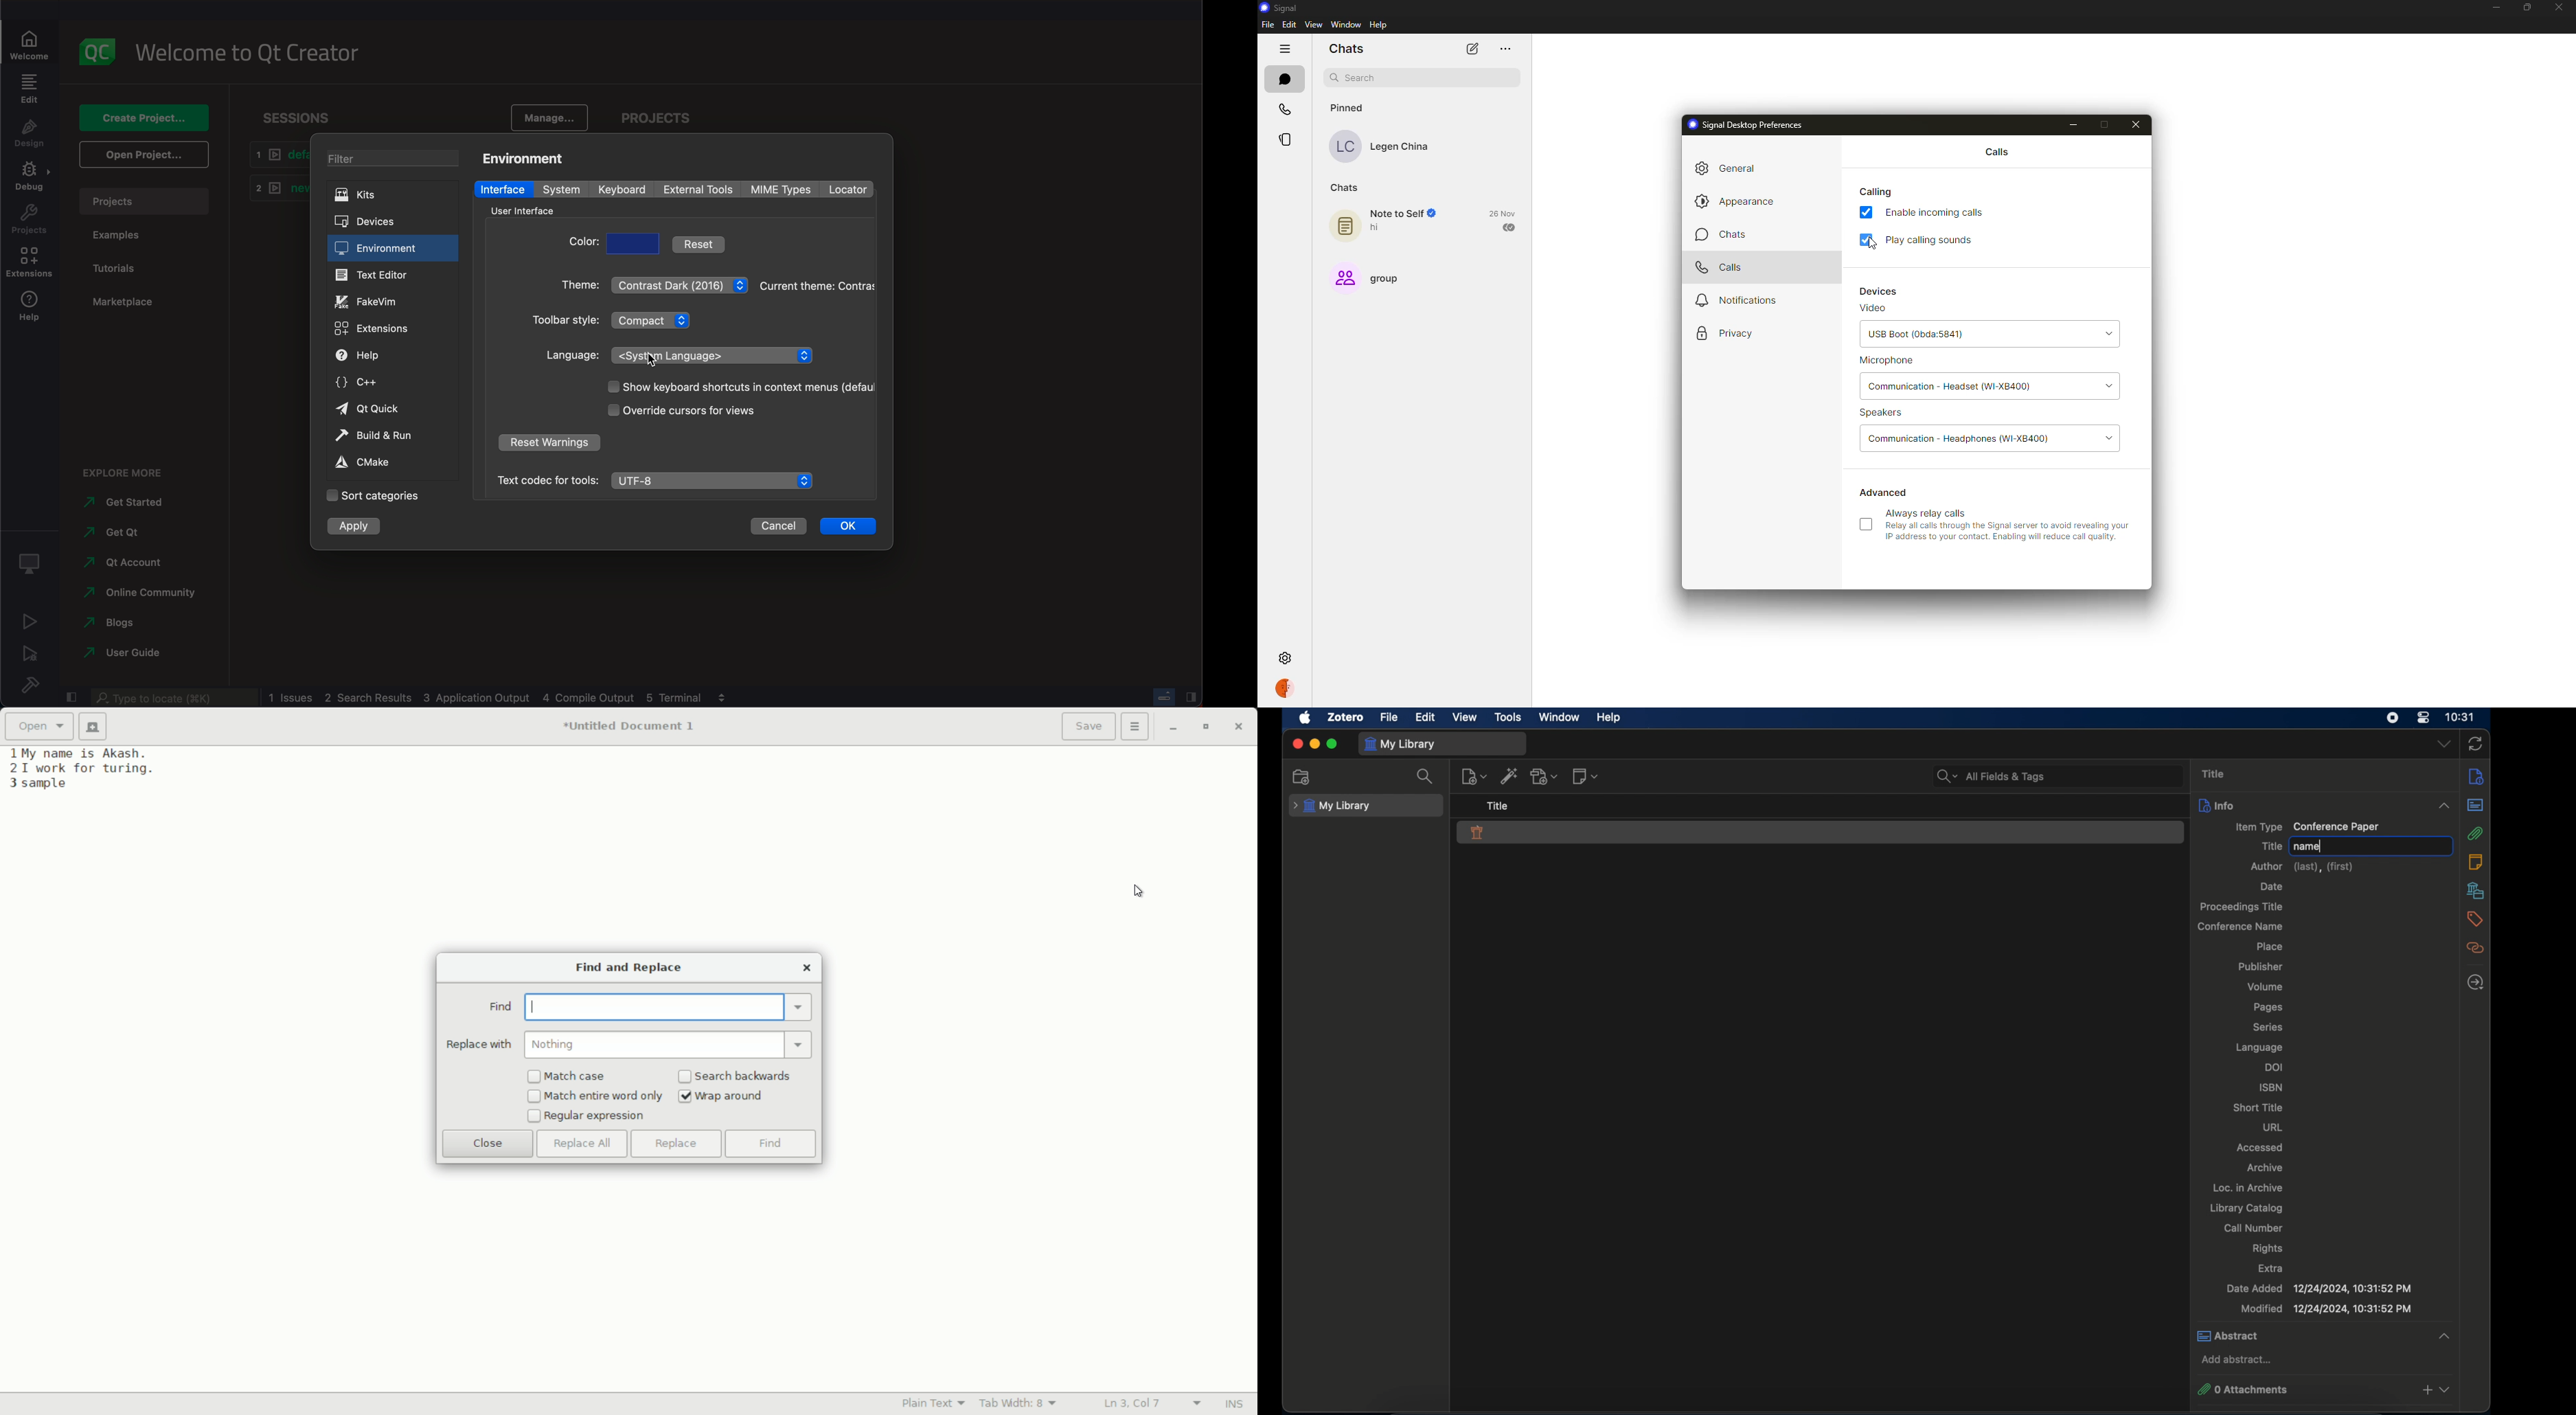  I want to click on signal desktop preferences, so click(1746, 126).